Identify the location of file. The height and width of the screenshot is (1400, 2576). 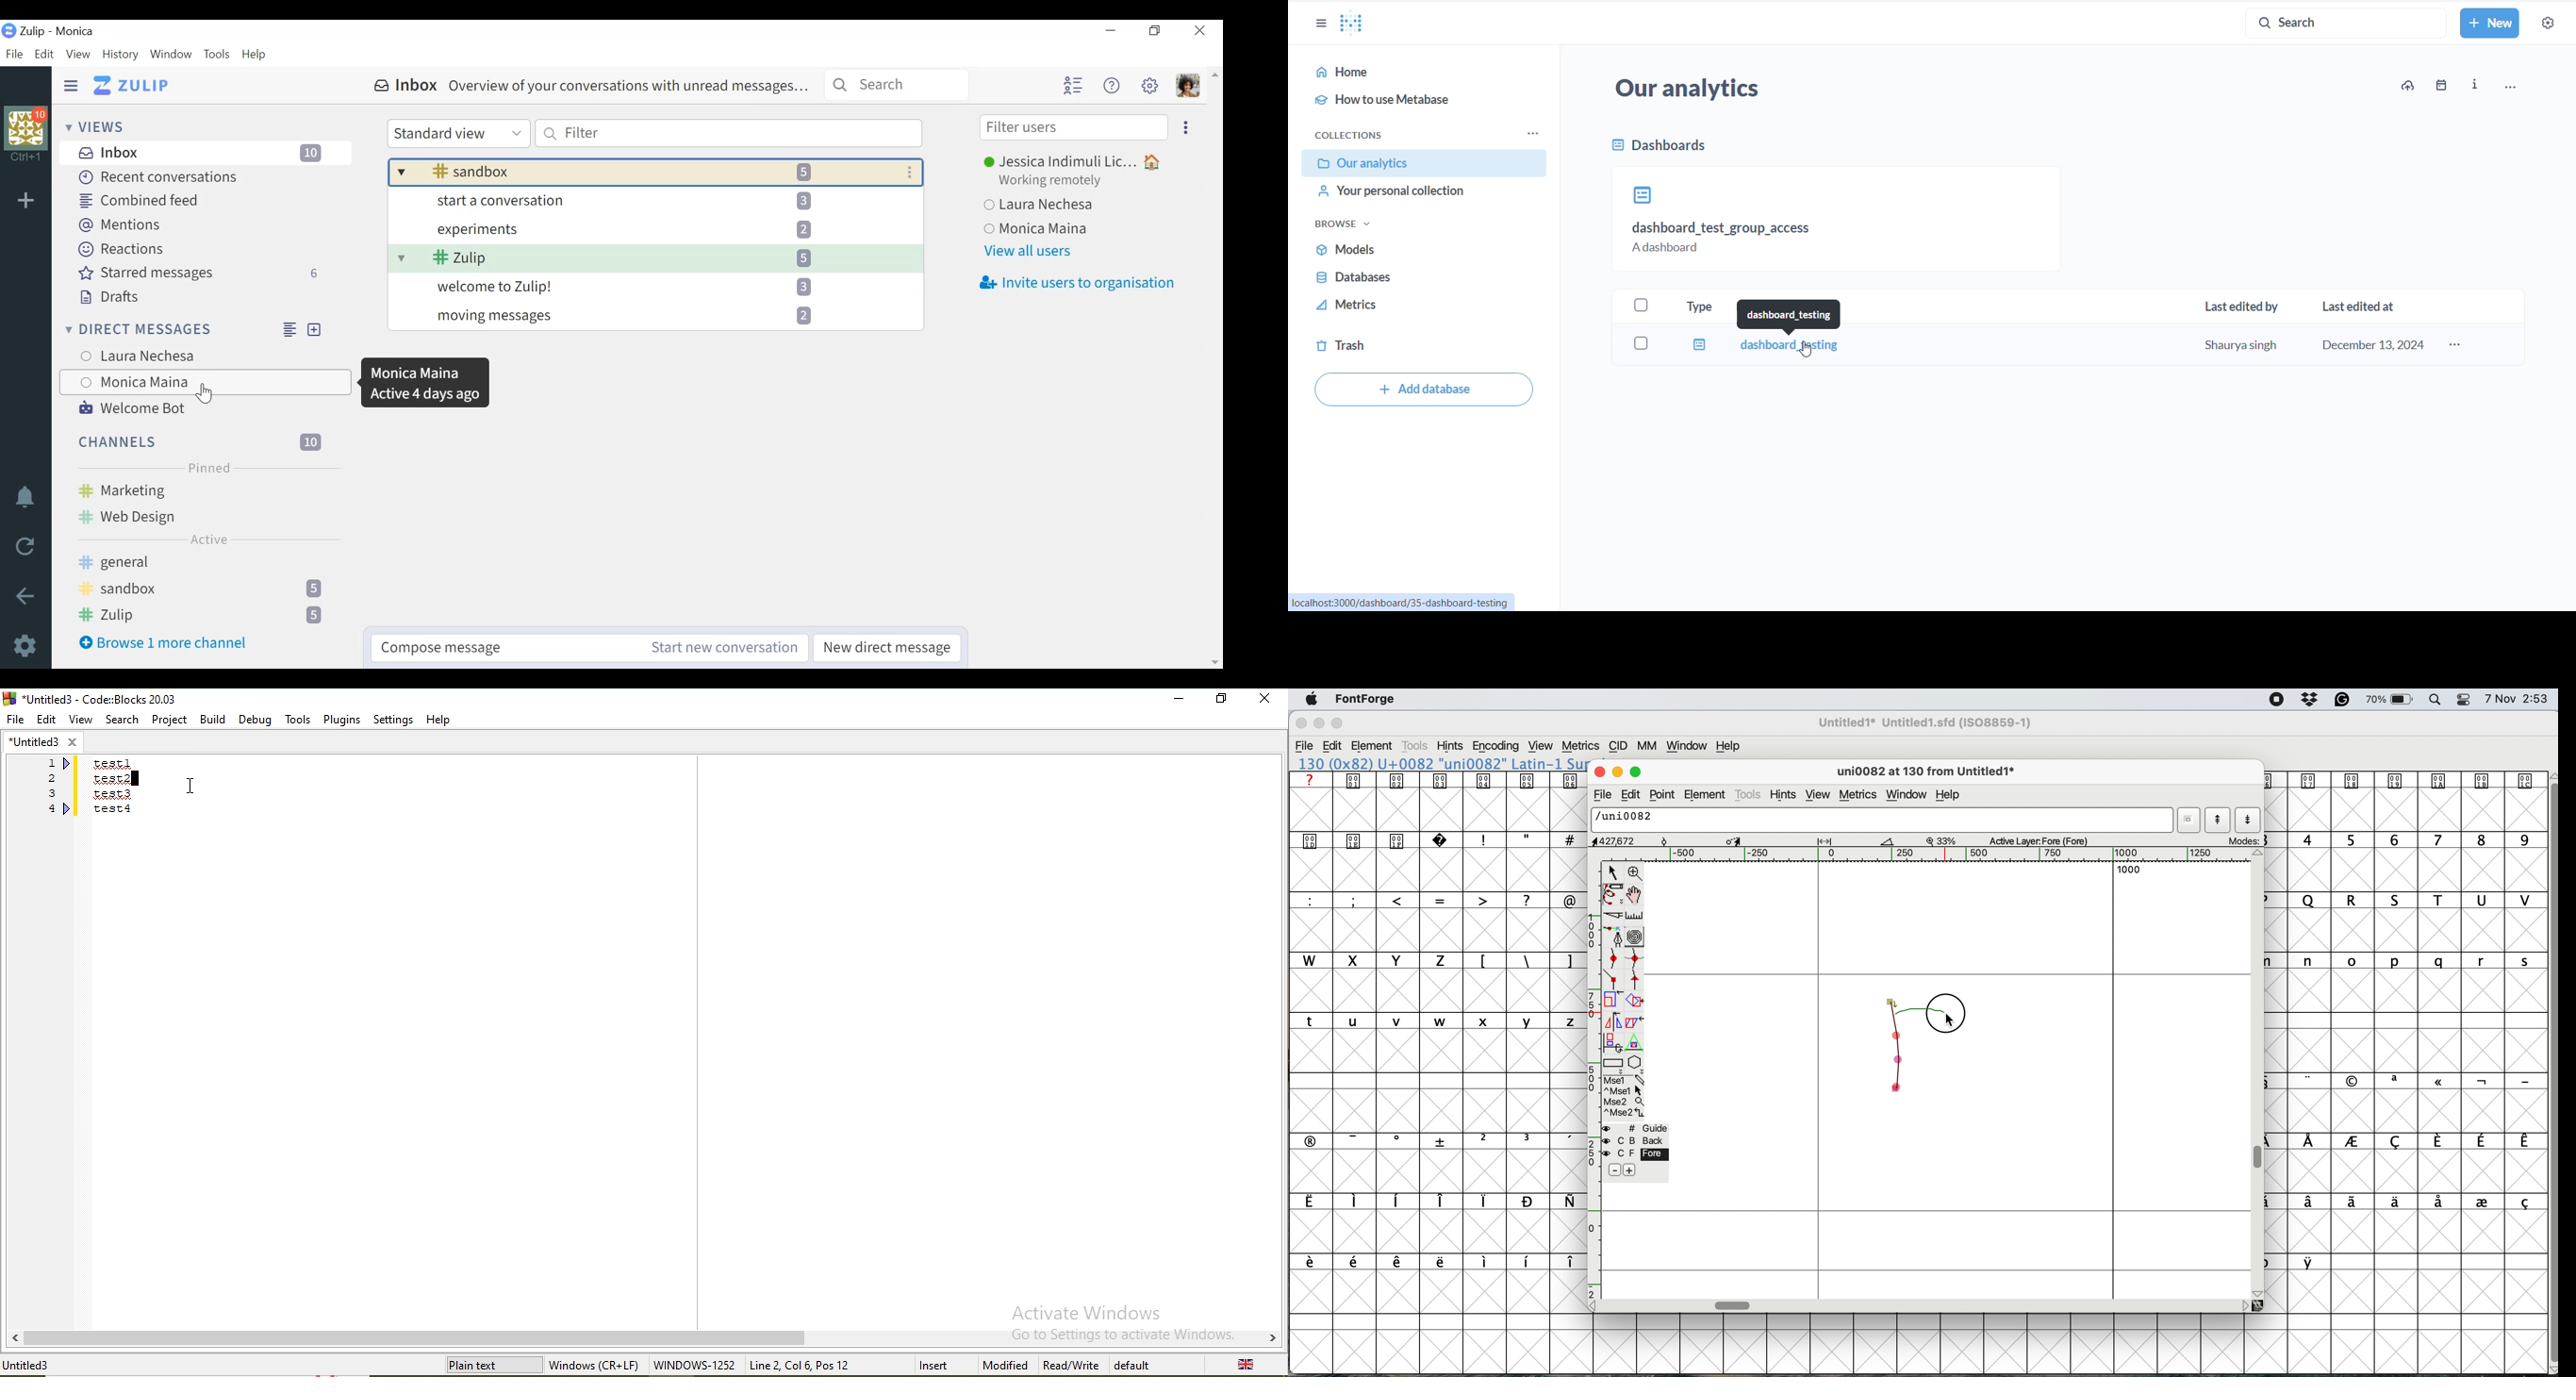
(1601, 796).